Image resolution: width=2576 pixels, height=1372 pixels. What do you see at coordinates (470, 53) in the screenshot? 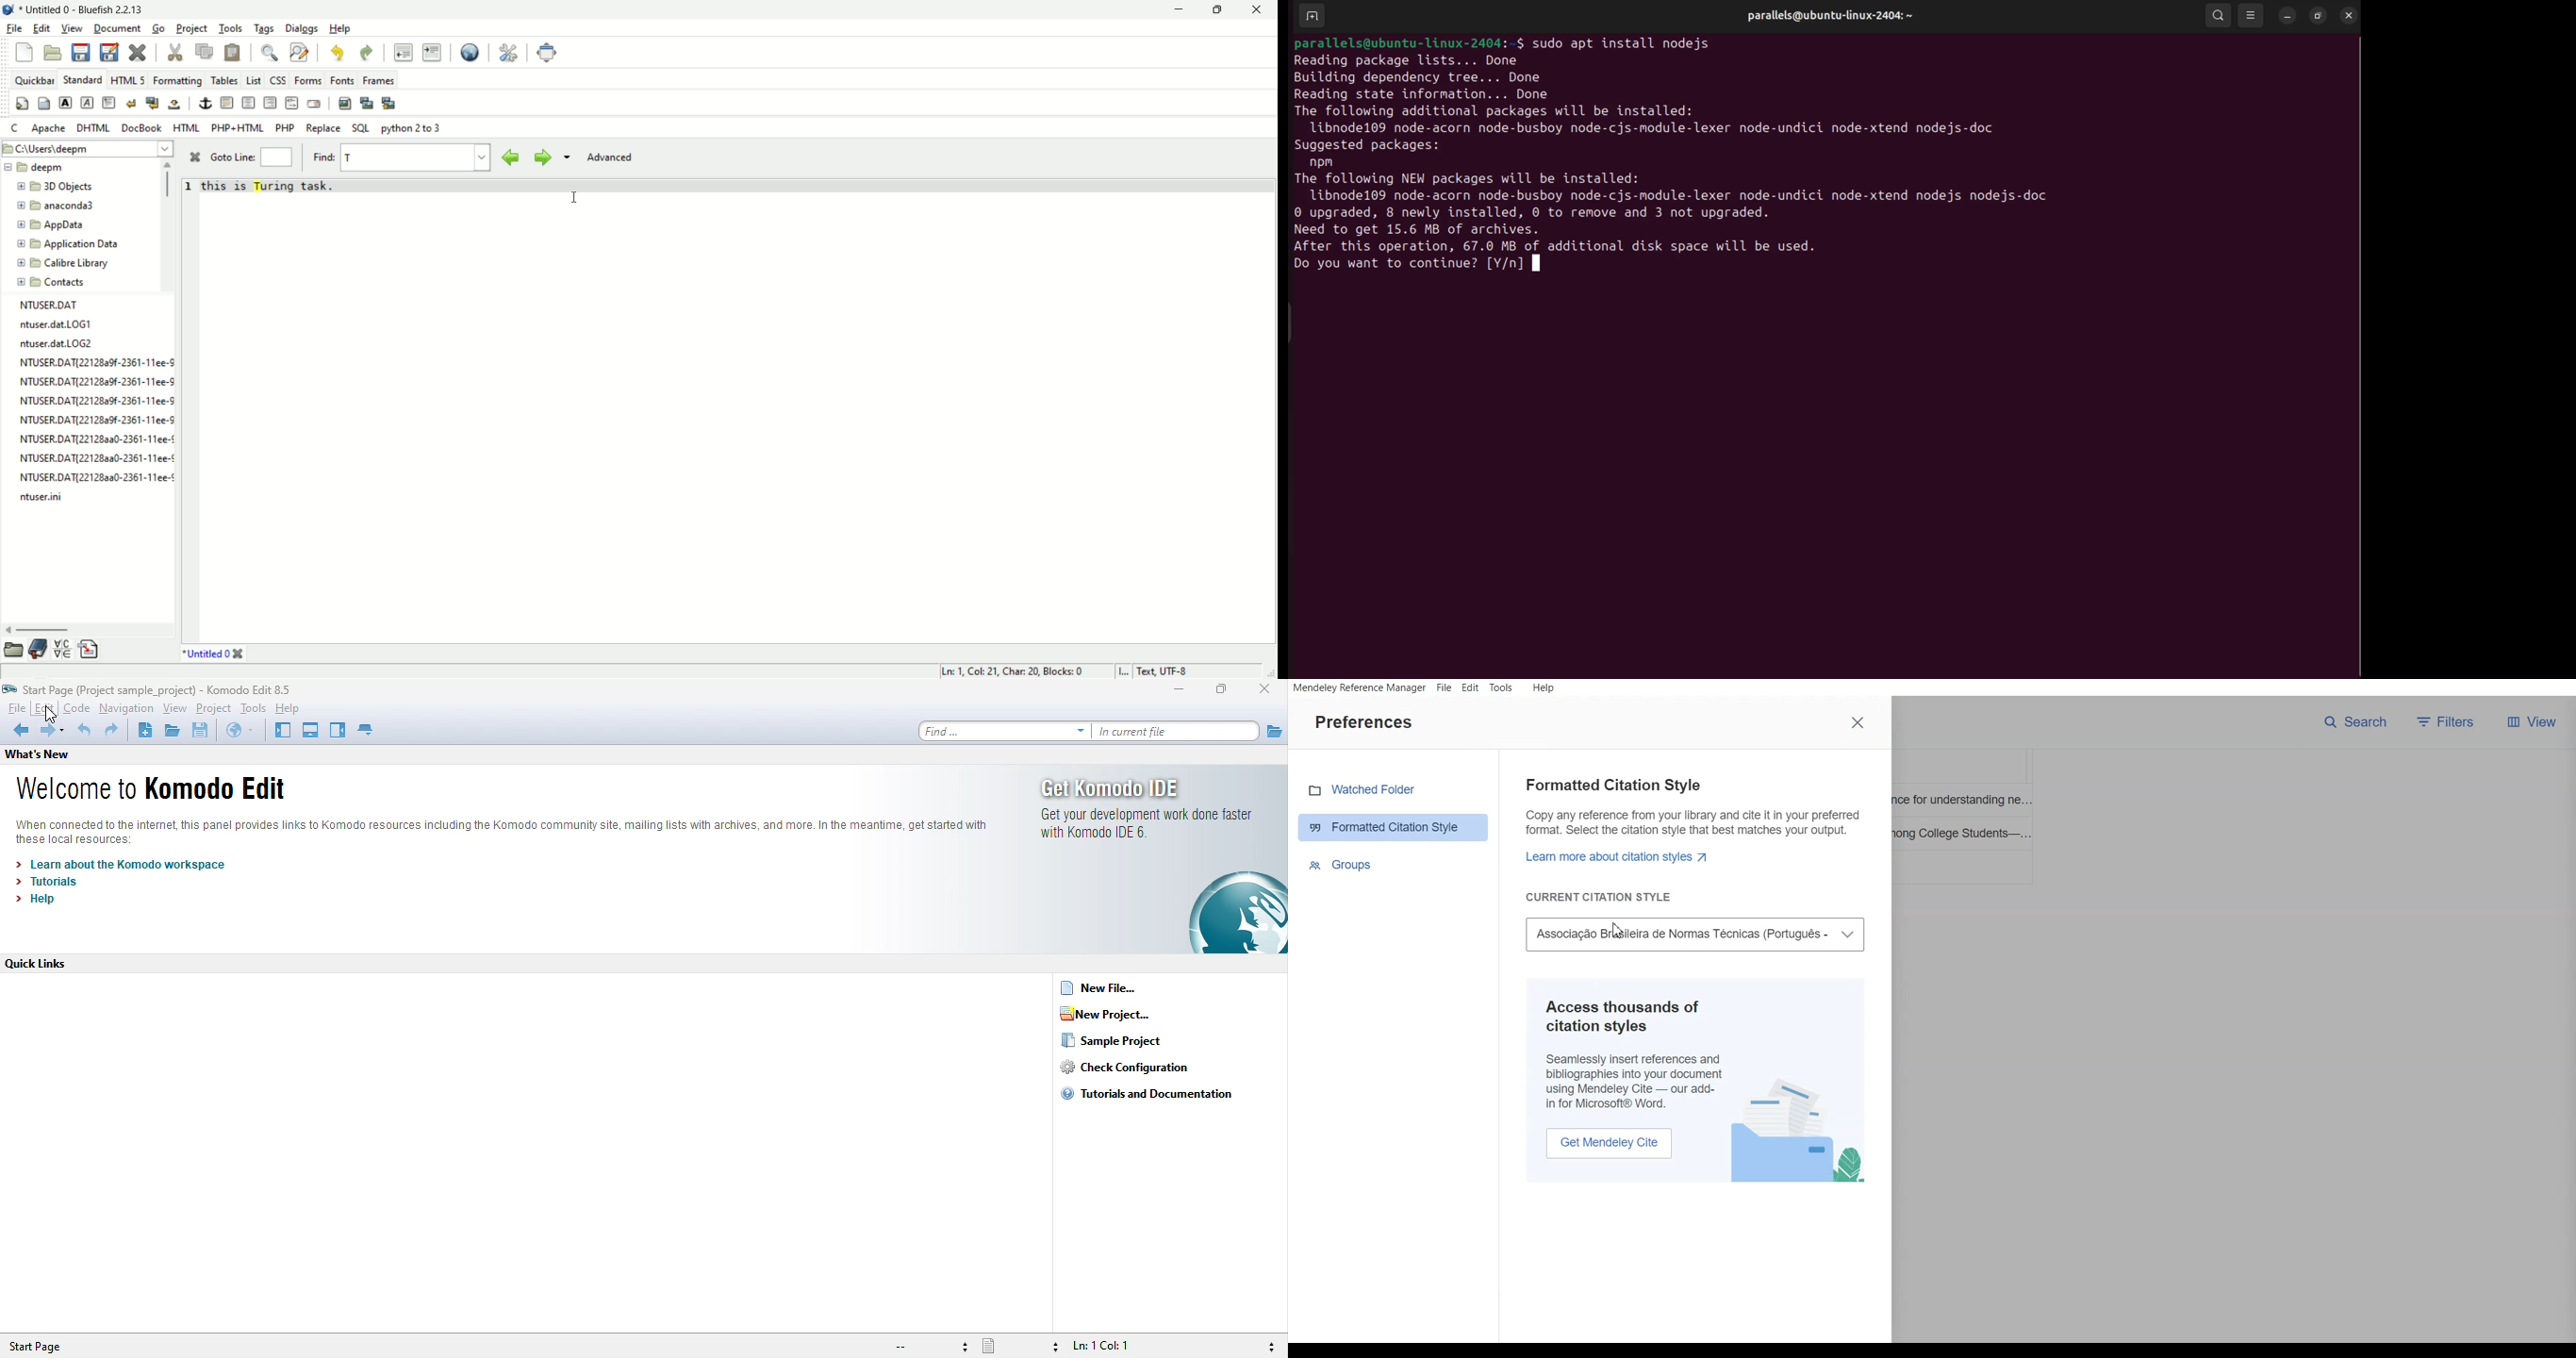
I see `view in browser` at bounding box center [470, 53].